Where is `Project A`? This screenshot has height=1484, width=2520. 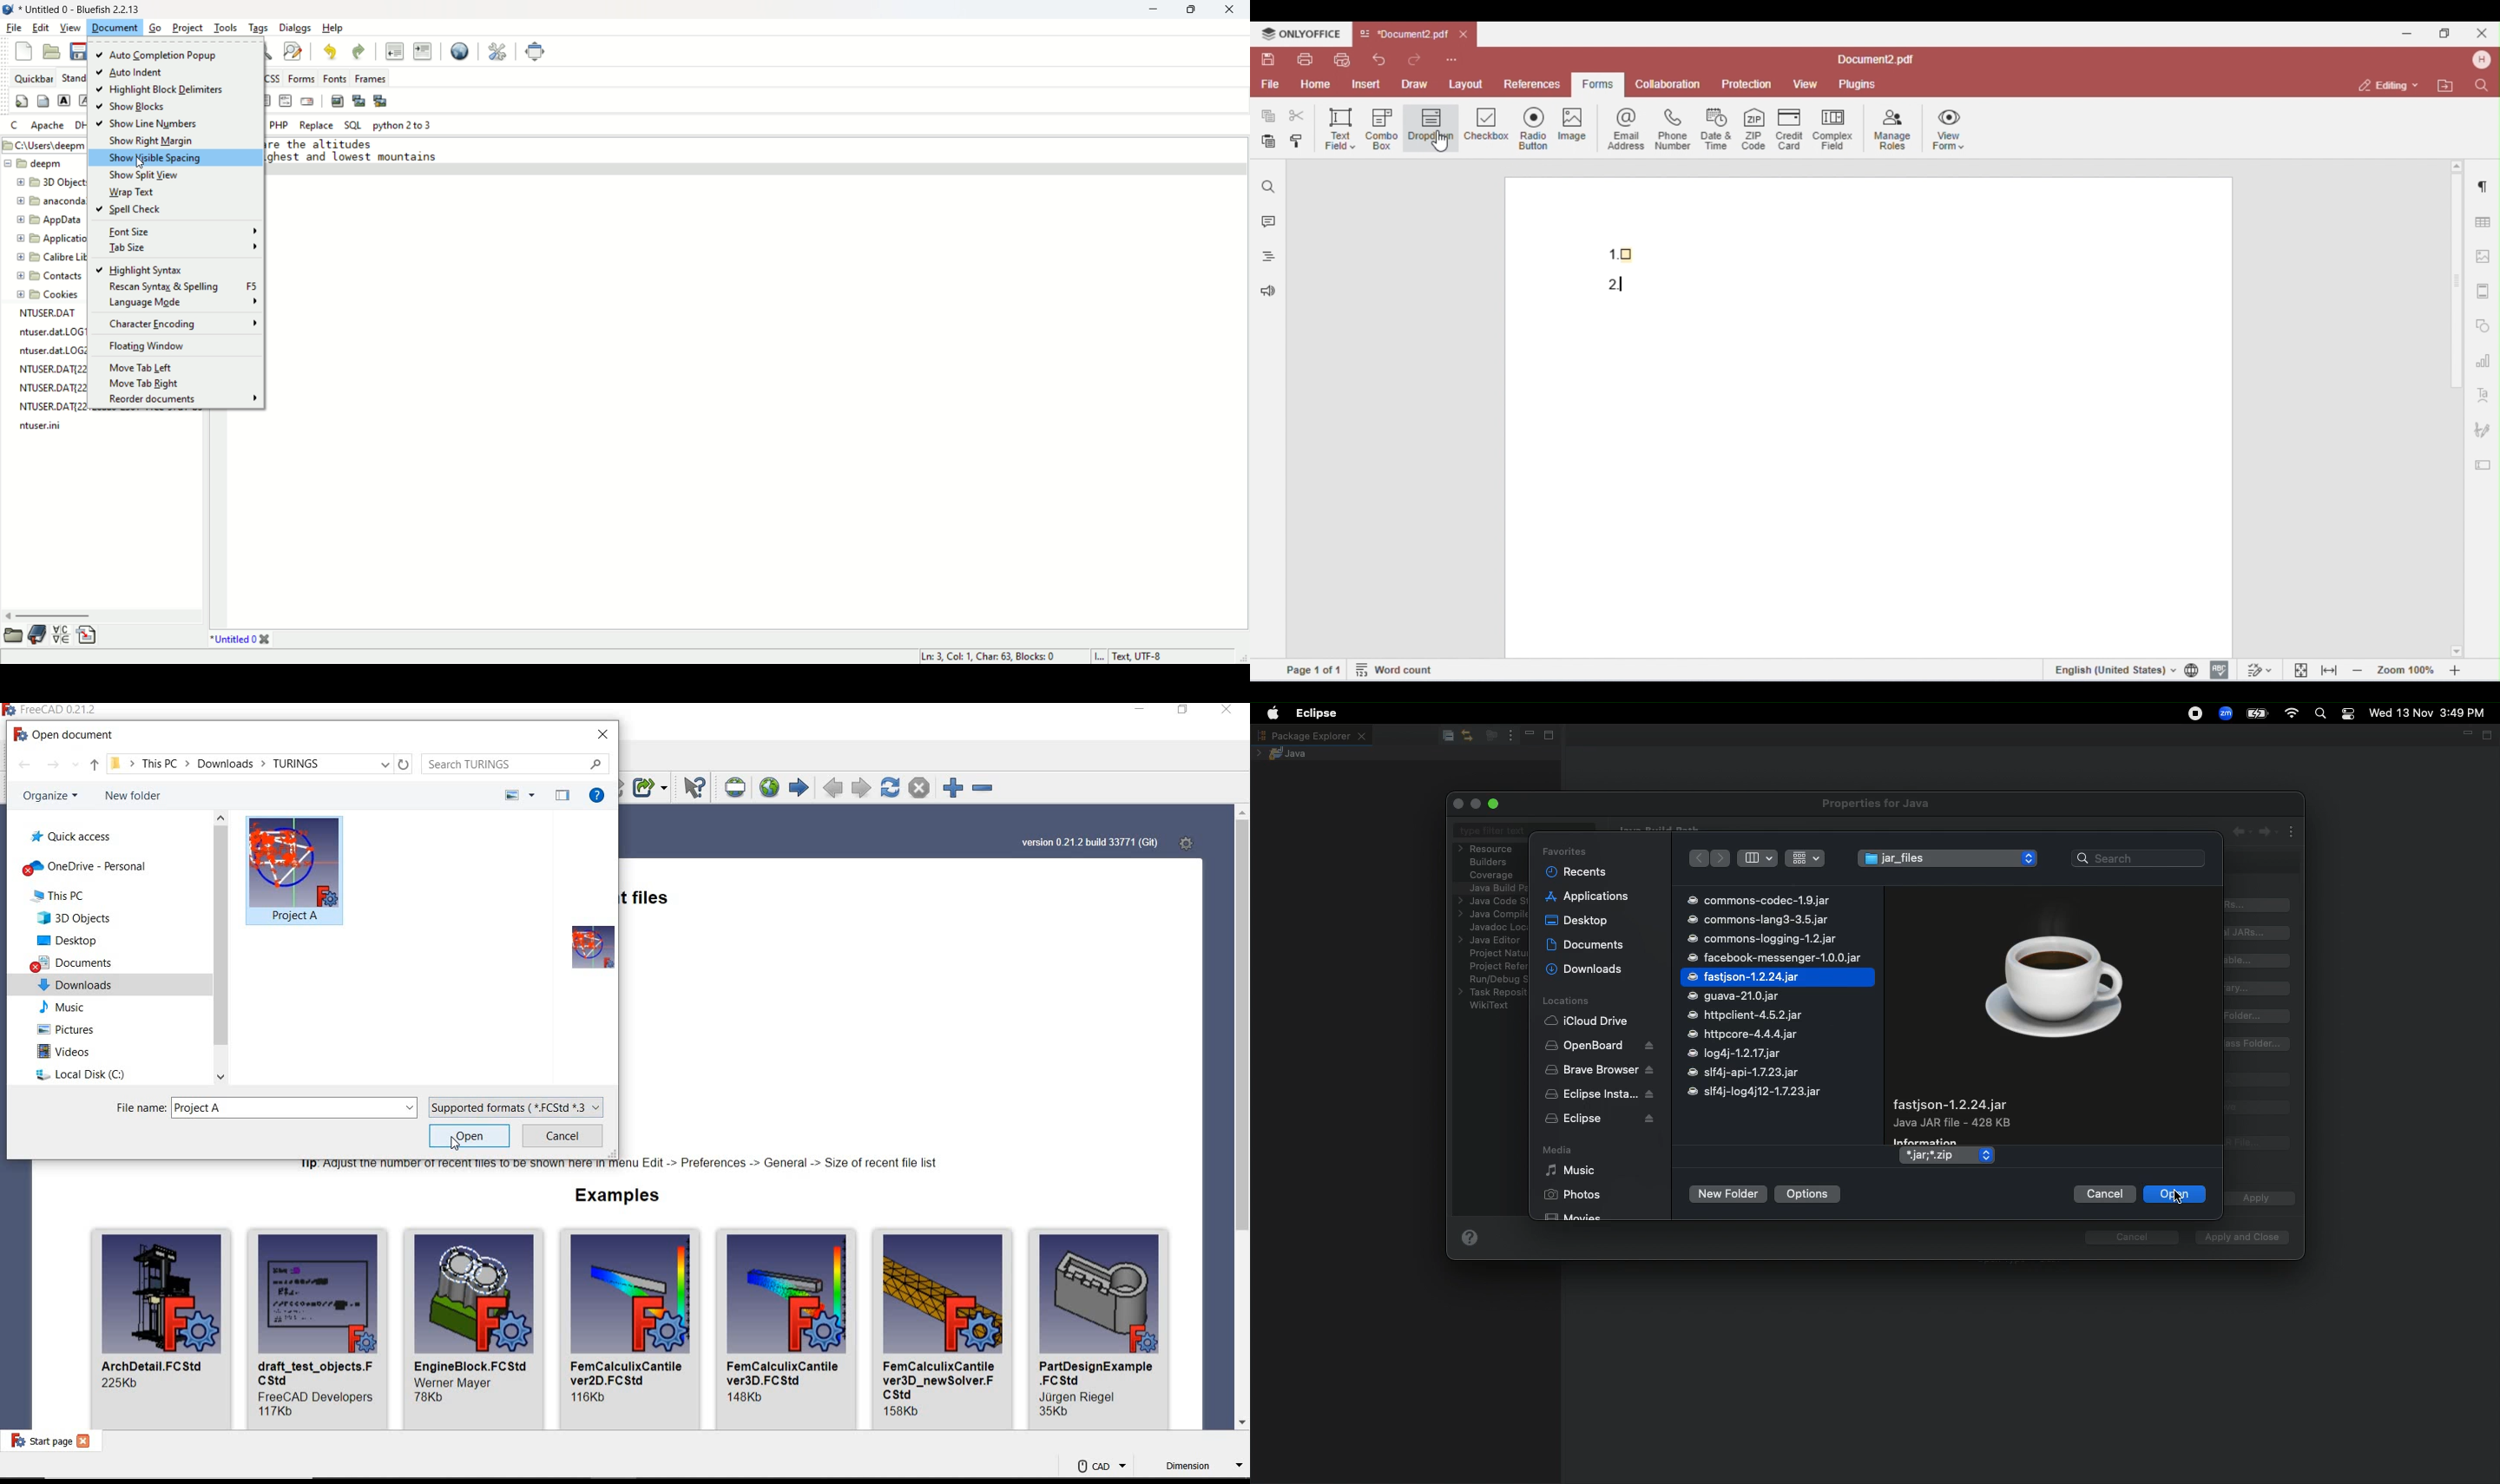 Project A is located at coordinates (295, 916).